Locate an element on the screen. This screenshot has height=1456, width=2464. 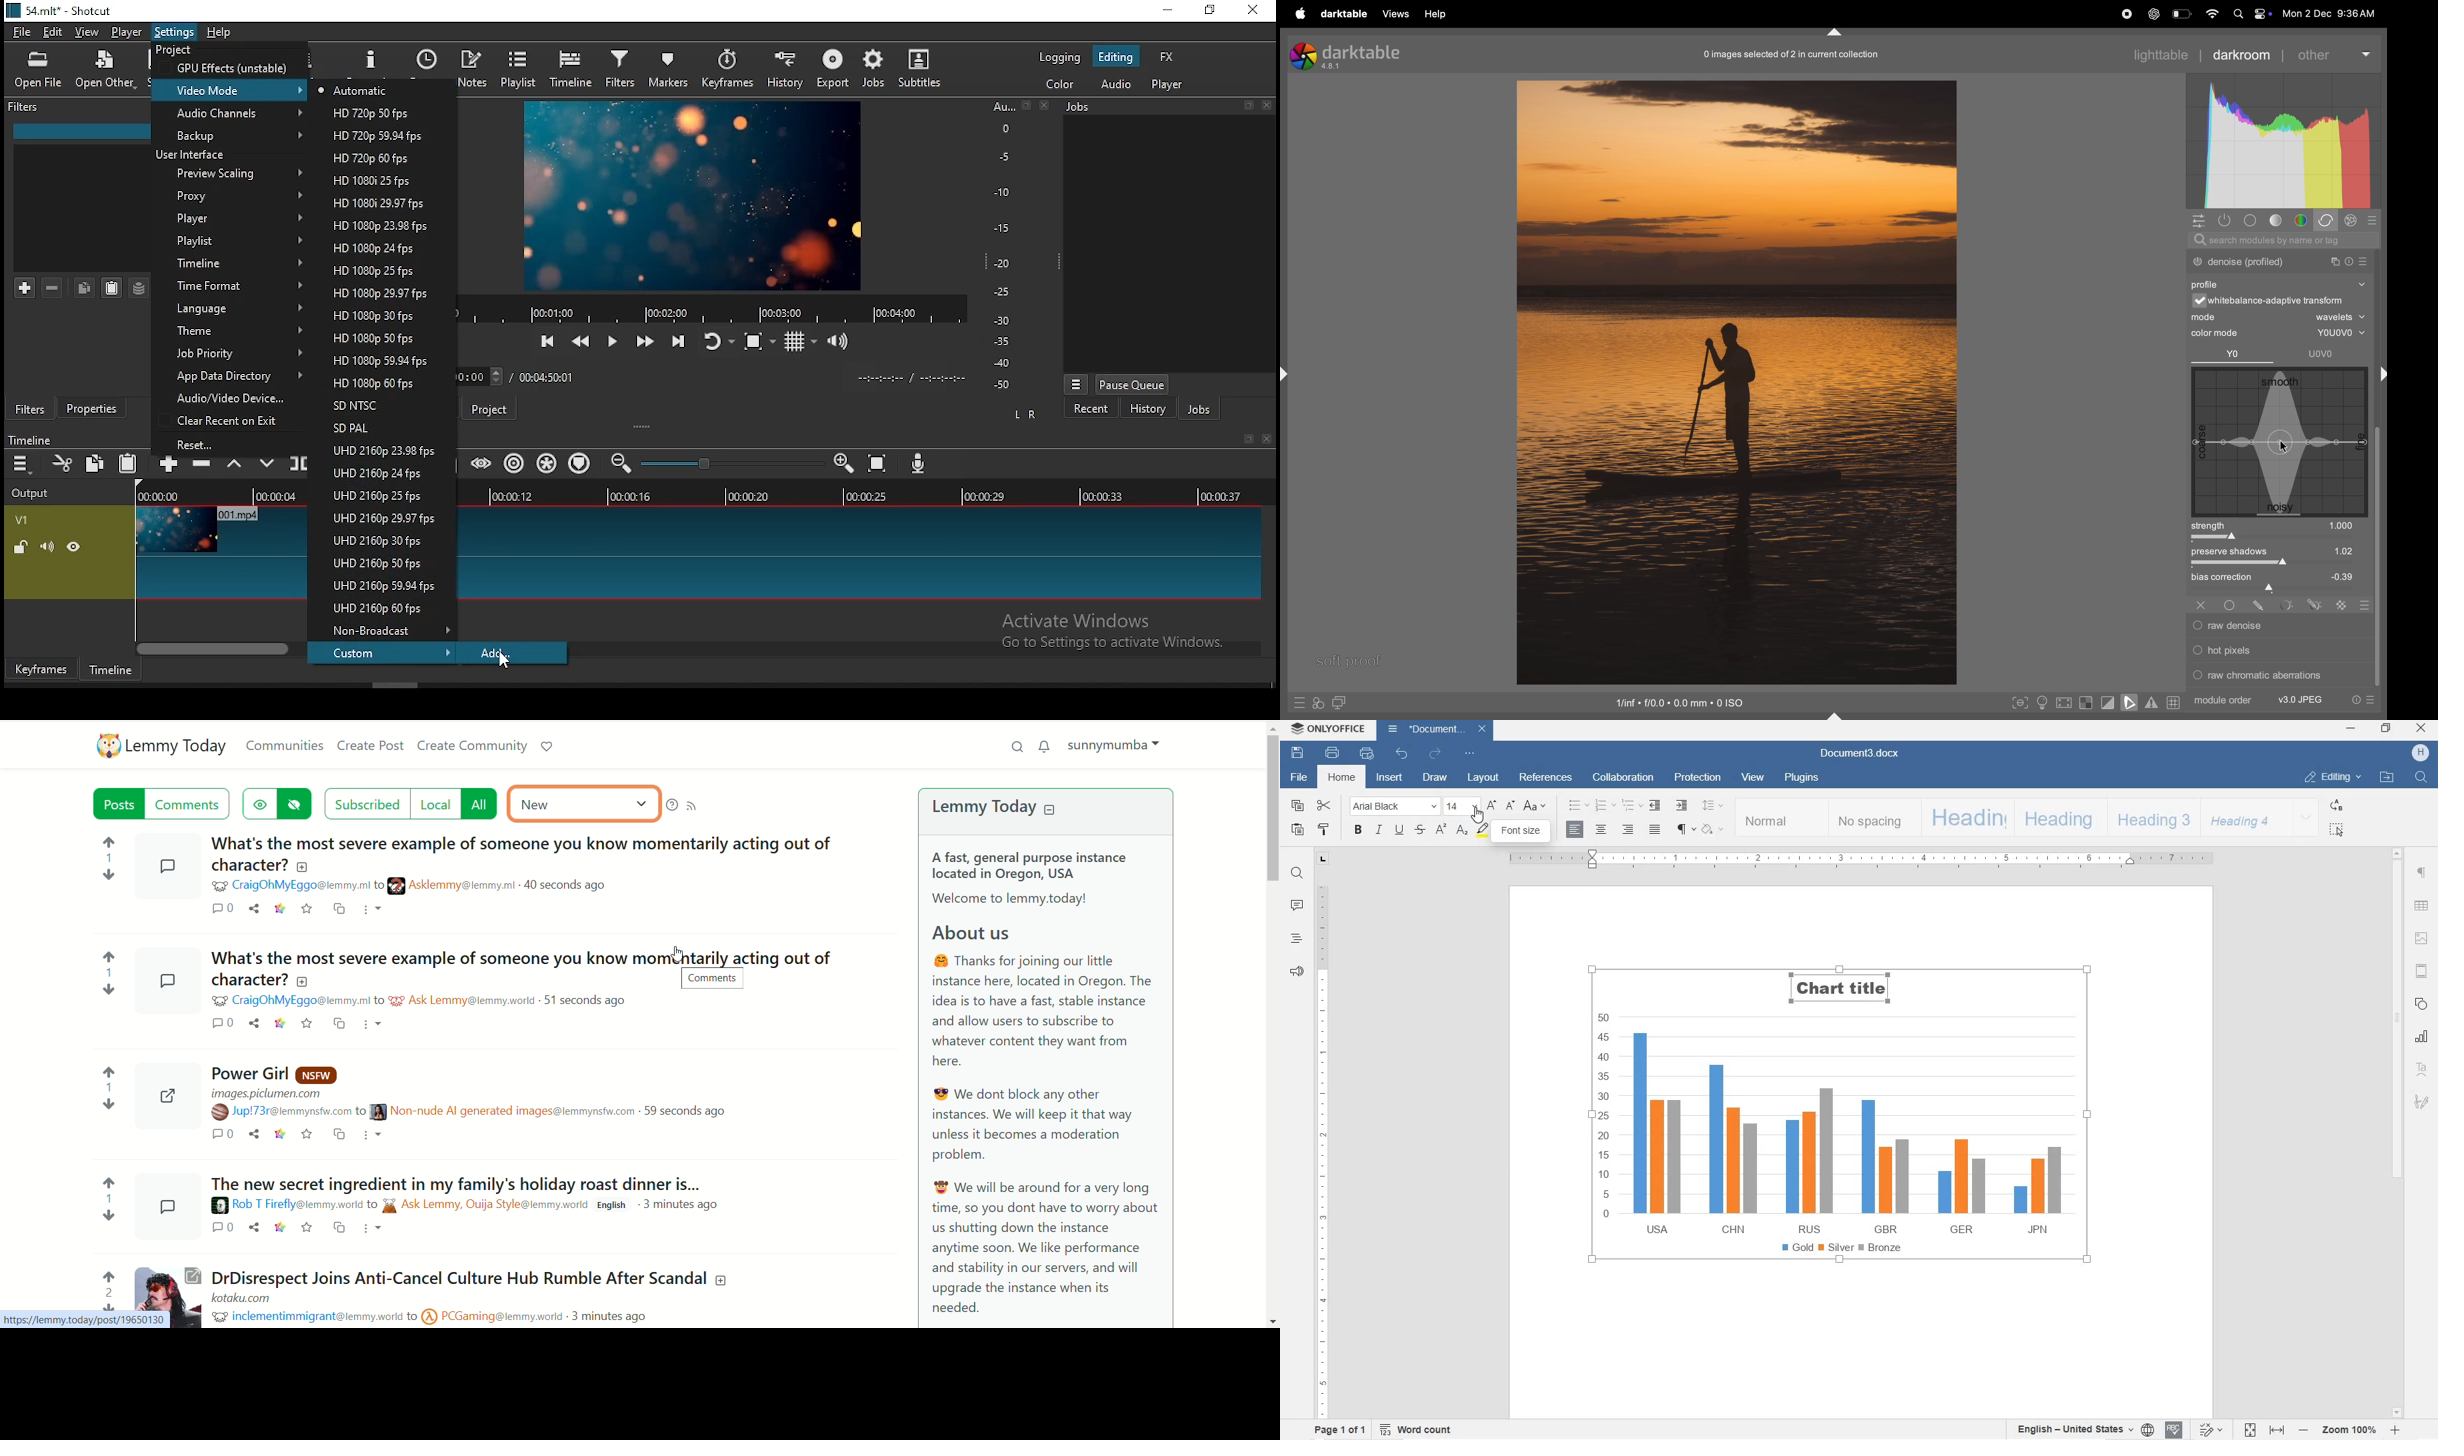
timeline is located at coordinates (29, 440).